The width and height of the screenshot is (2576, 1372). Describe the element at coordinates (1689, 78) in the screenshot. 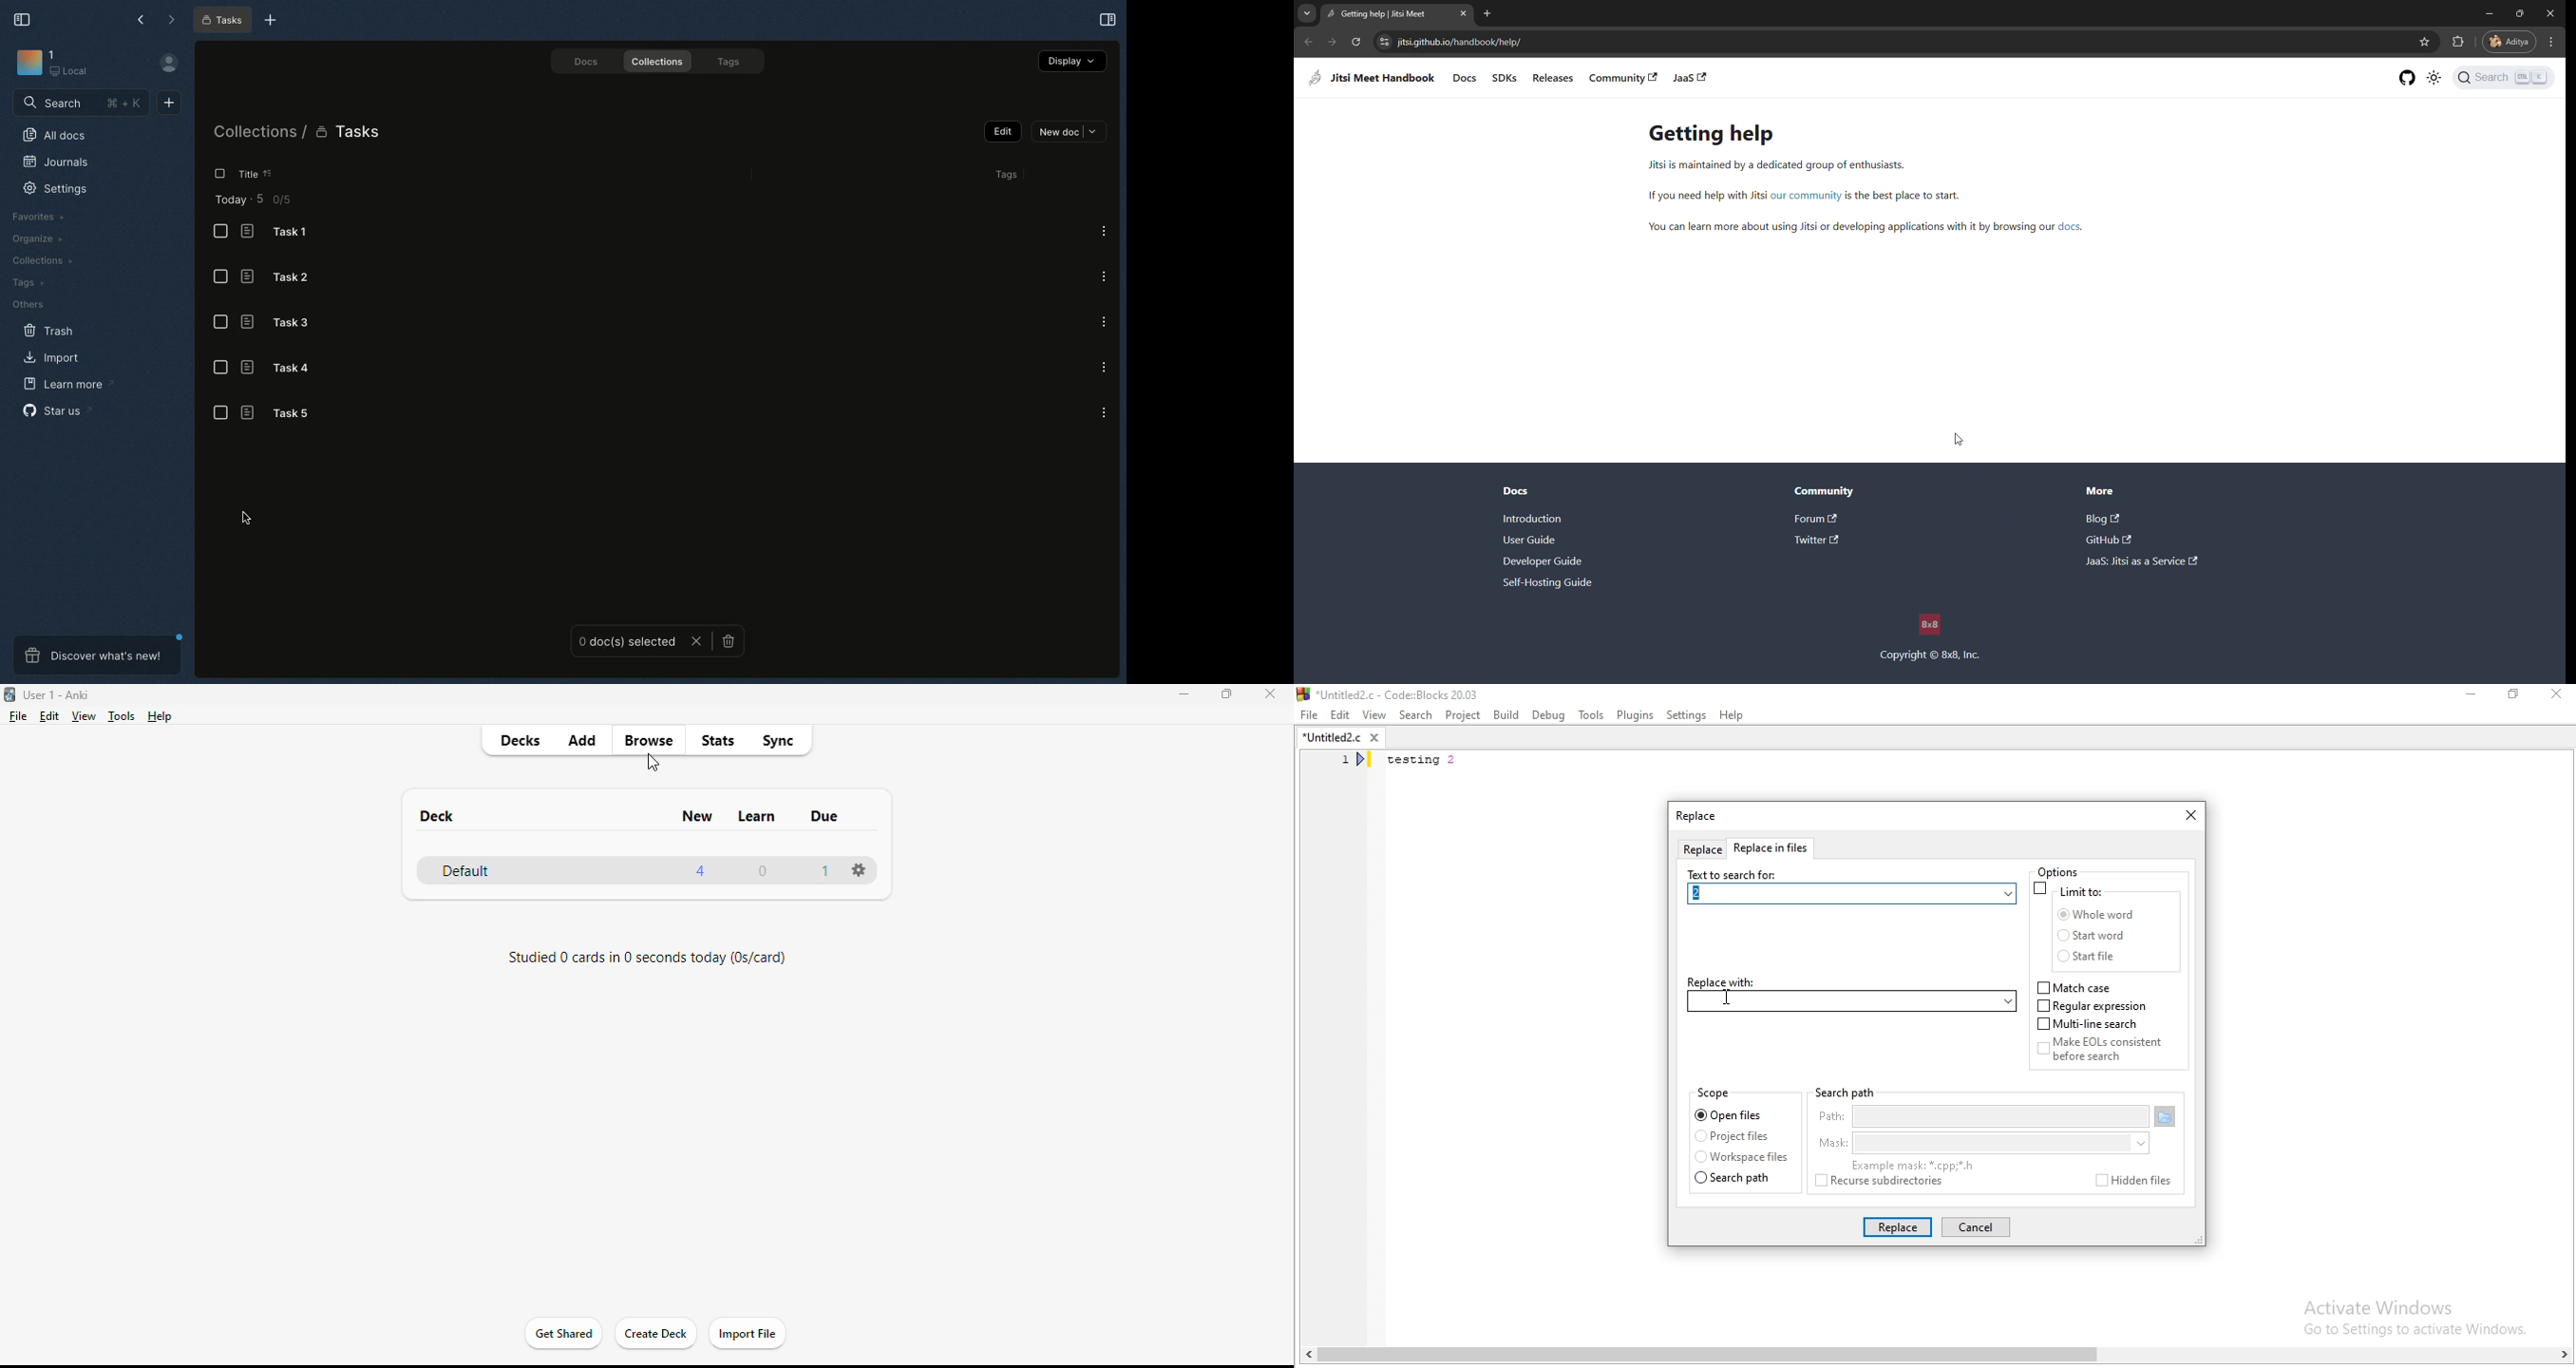

I see `jaas` at that location.